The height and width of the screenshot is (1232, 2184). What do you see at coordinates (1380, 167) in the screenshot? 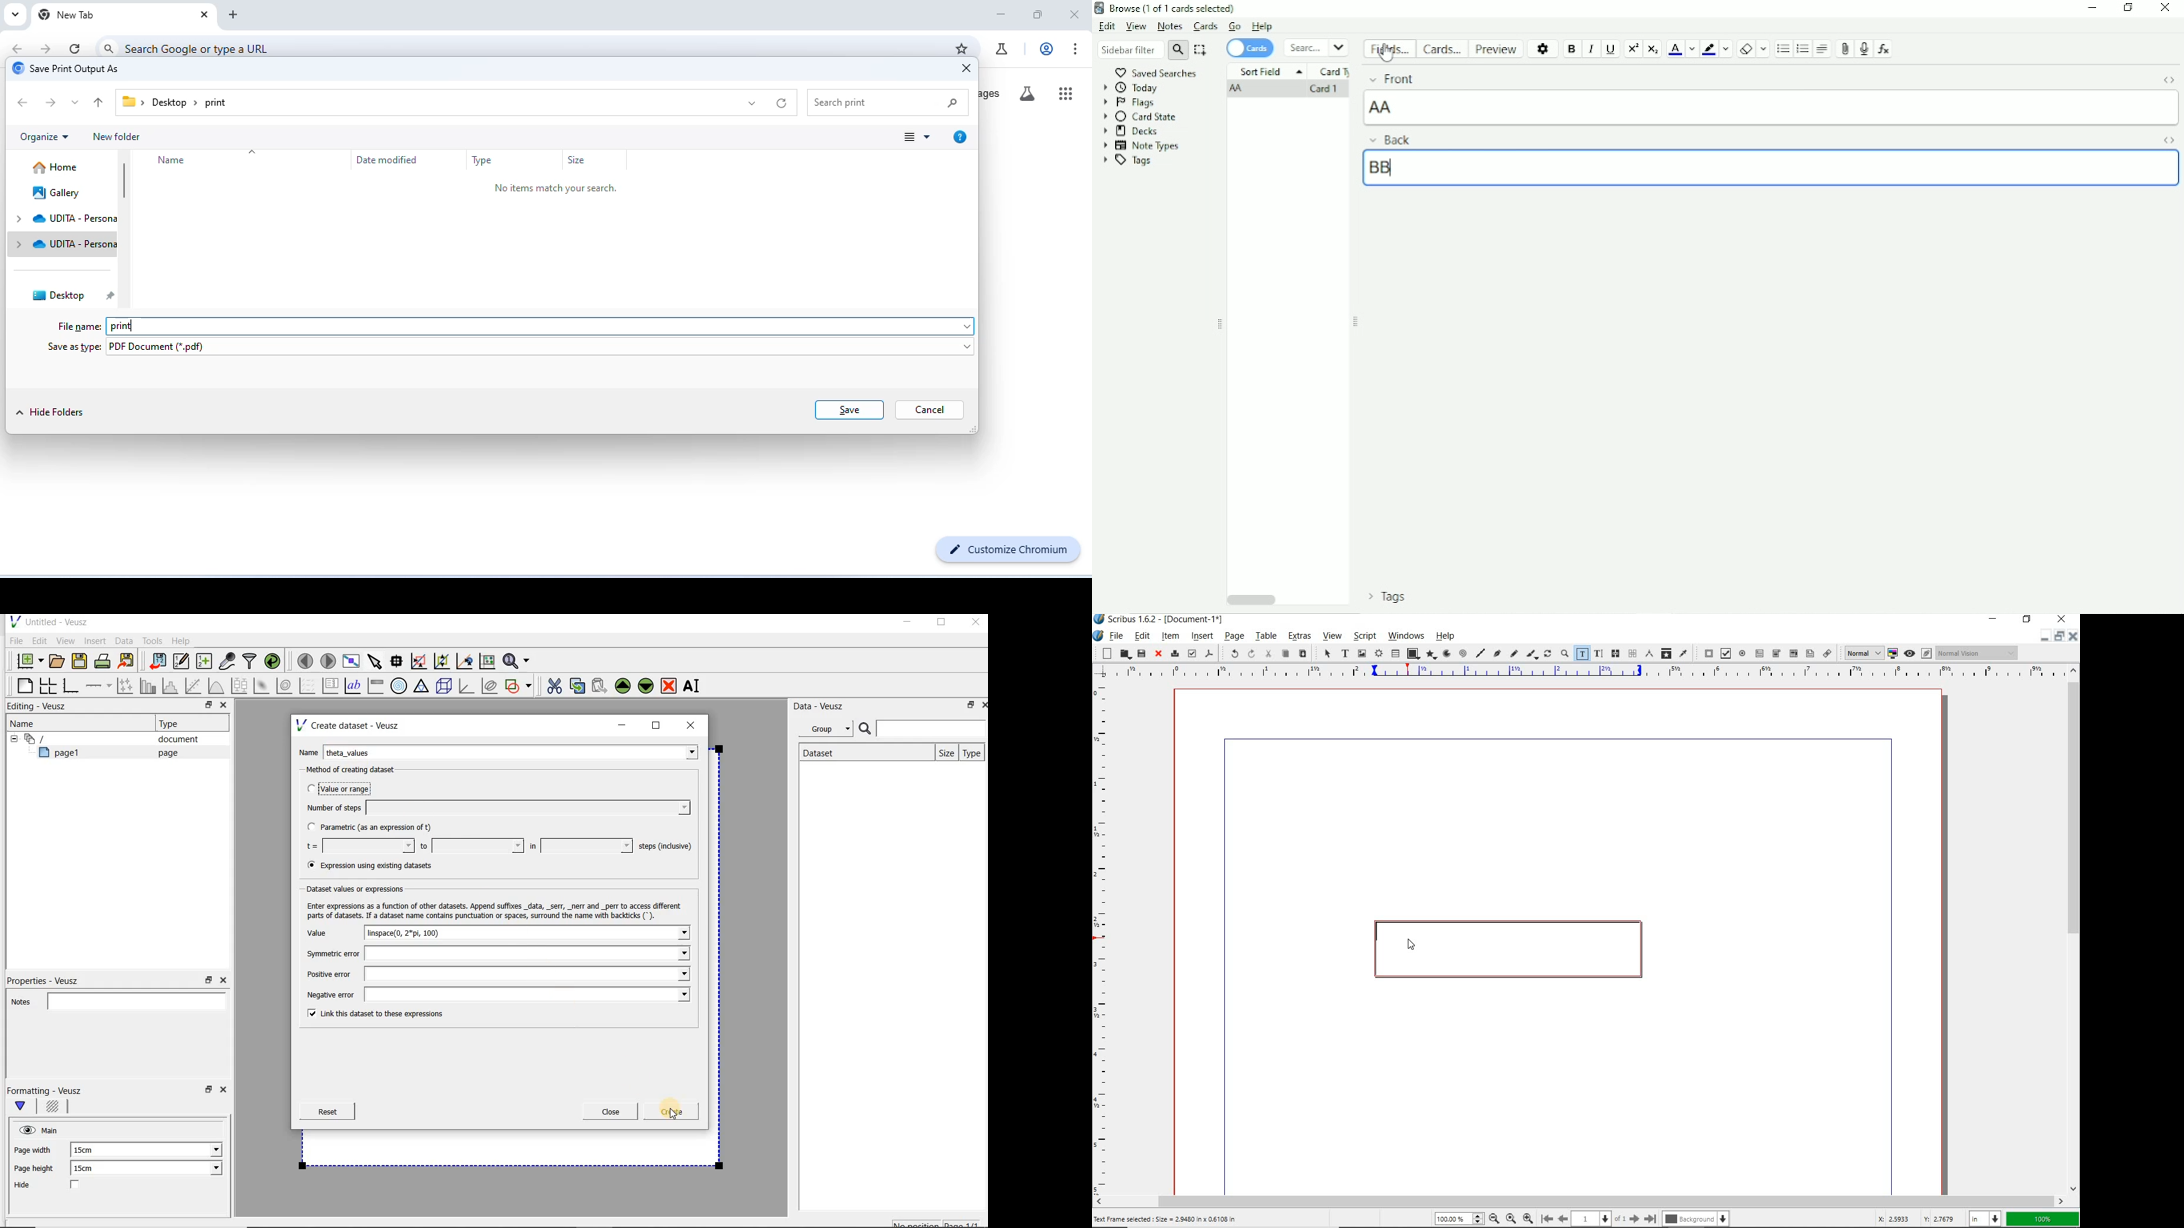
I see `BB` at bounding box center [1380, 167].